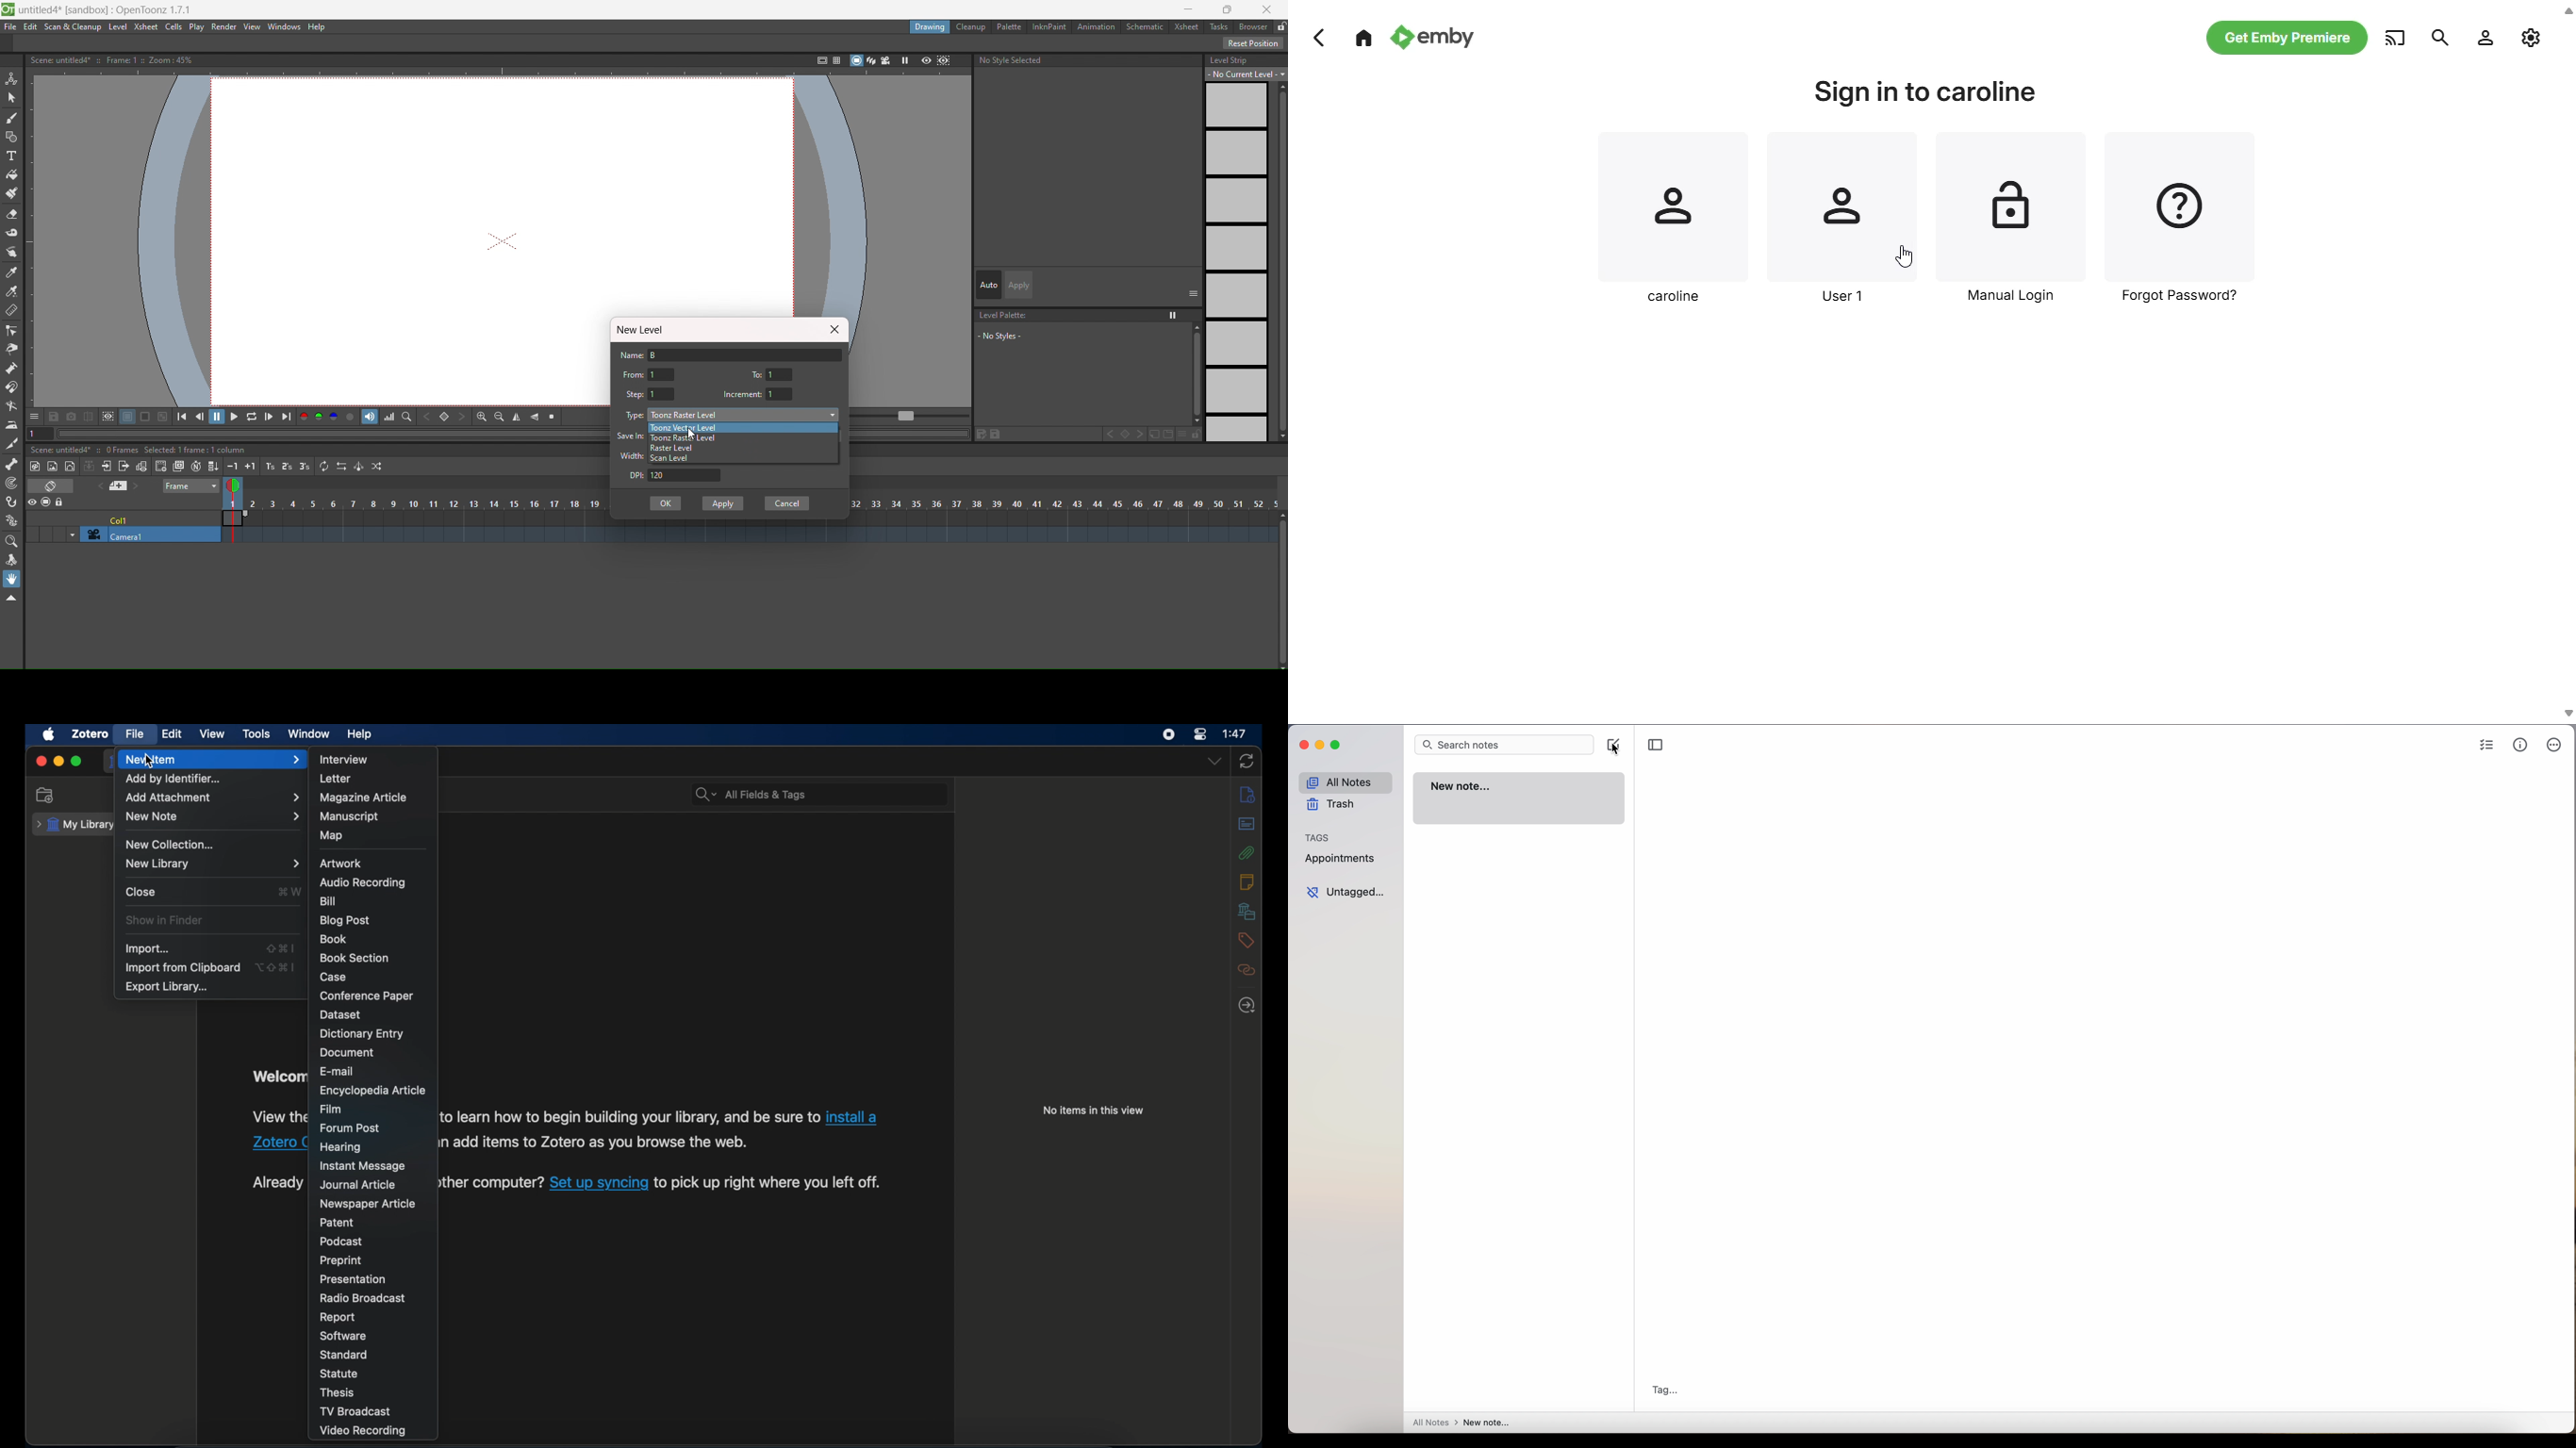  What do you see at coordinates (787, 504) in the screenshot?
I see `cancel` at bounding box center [787, 504].